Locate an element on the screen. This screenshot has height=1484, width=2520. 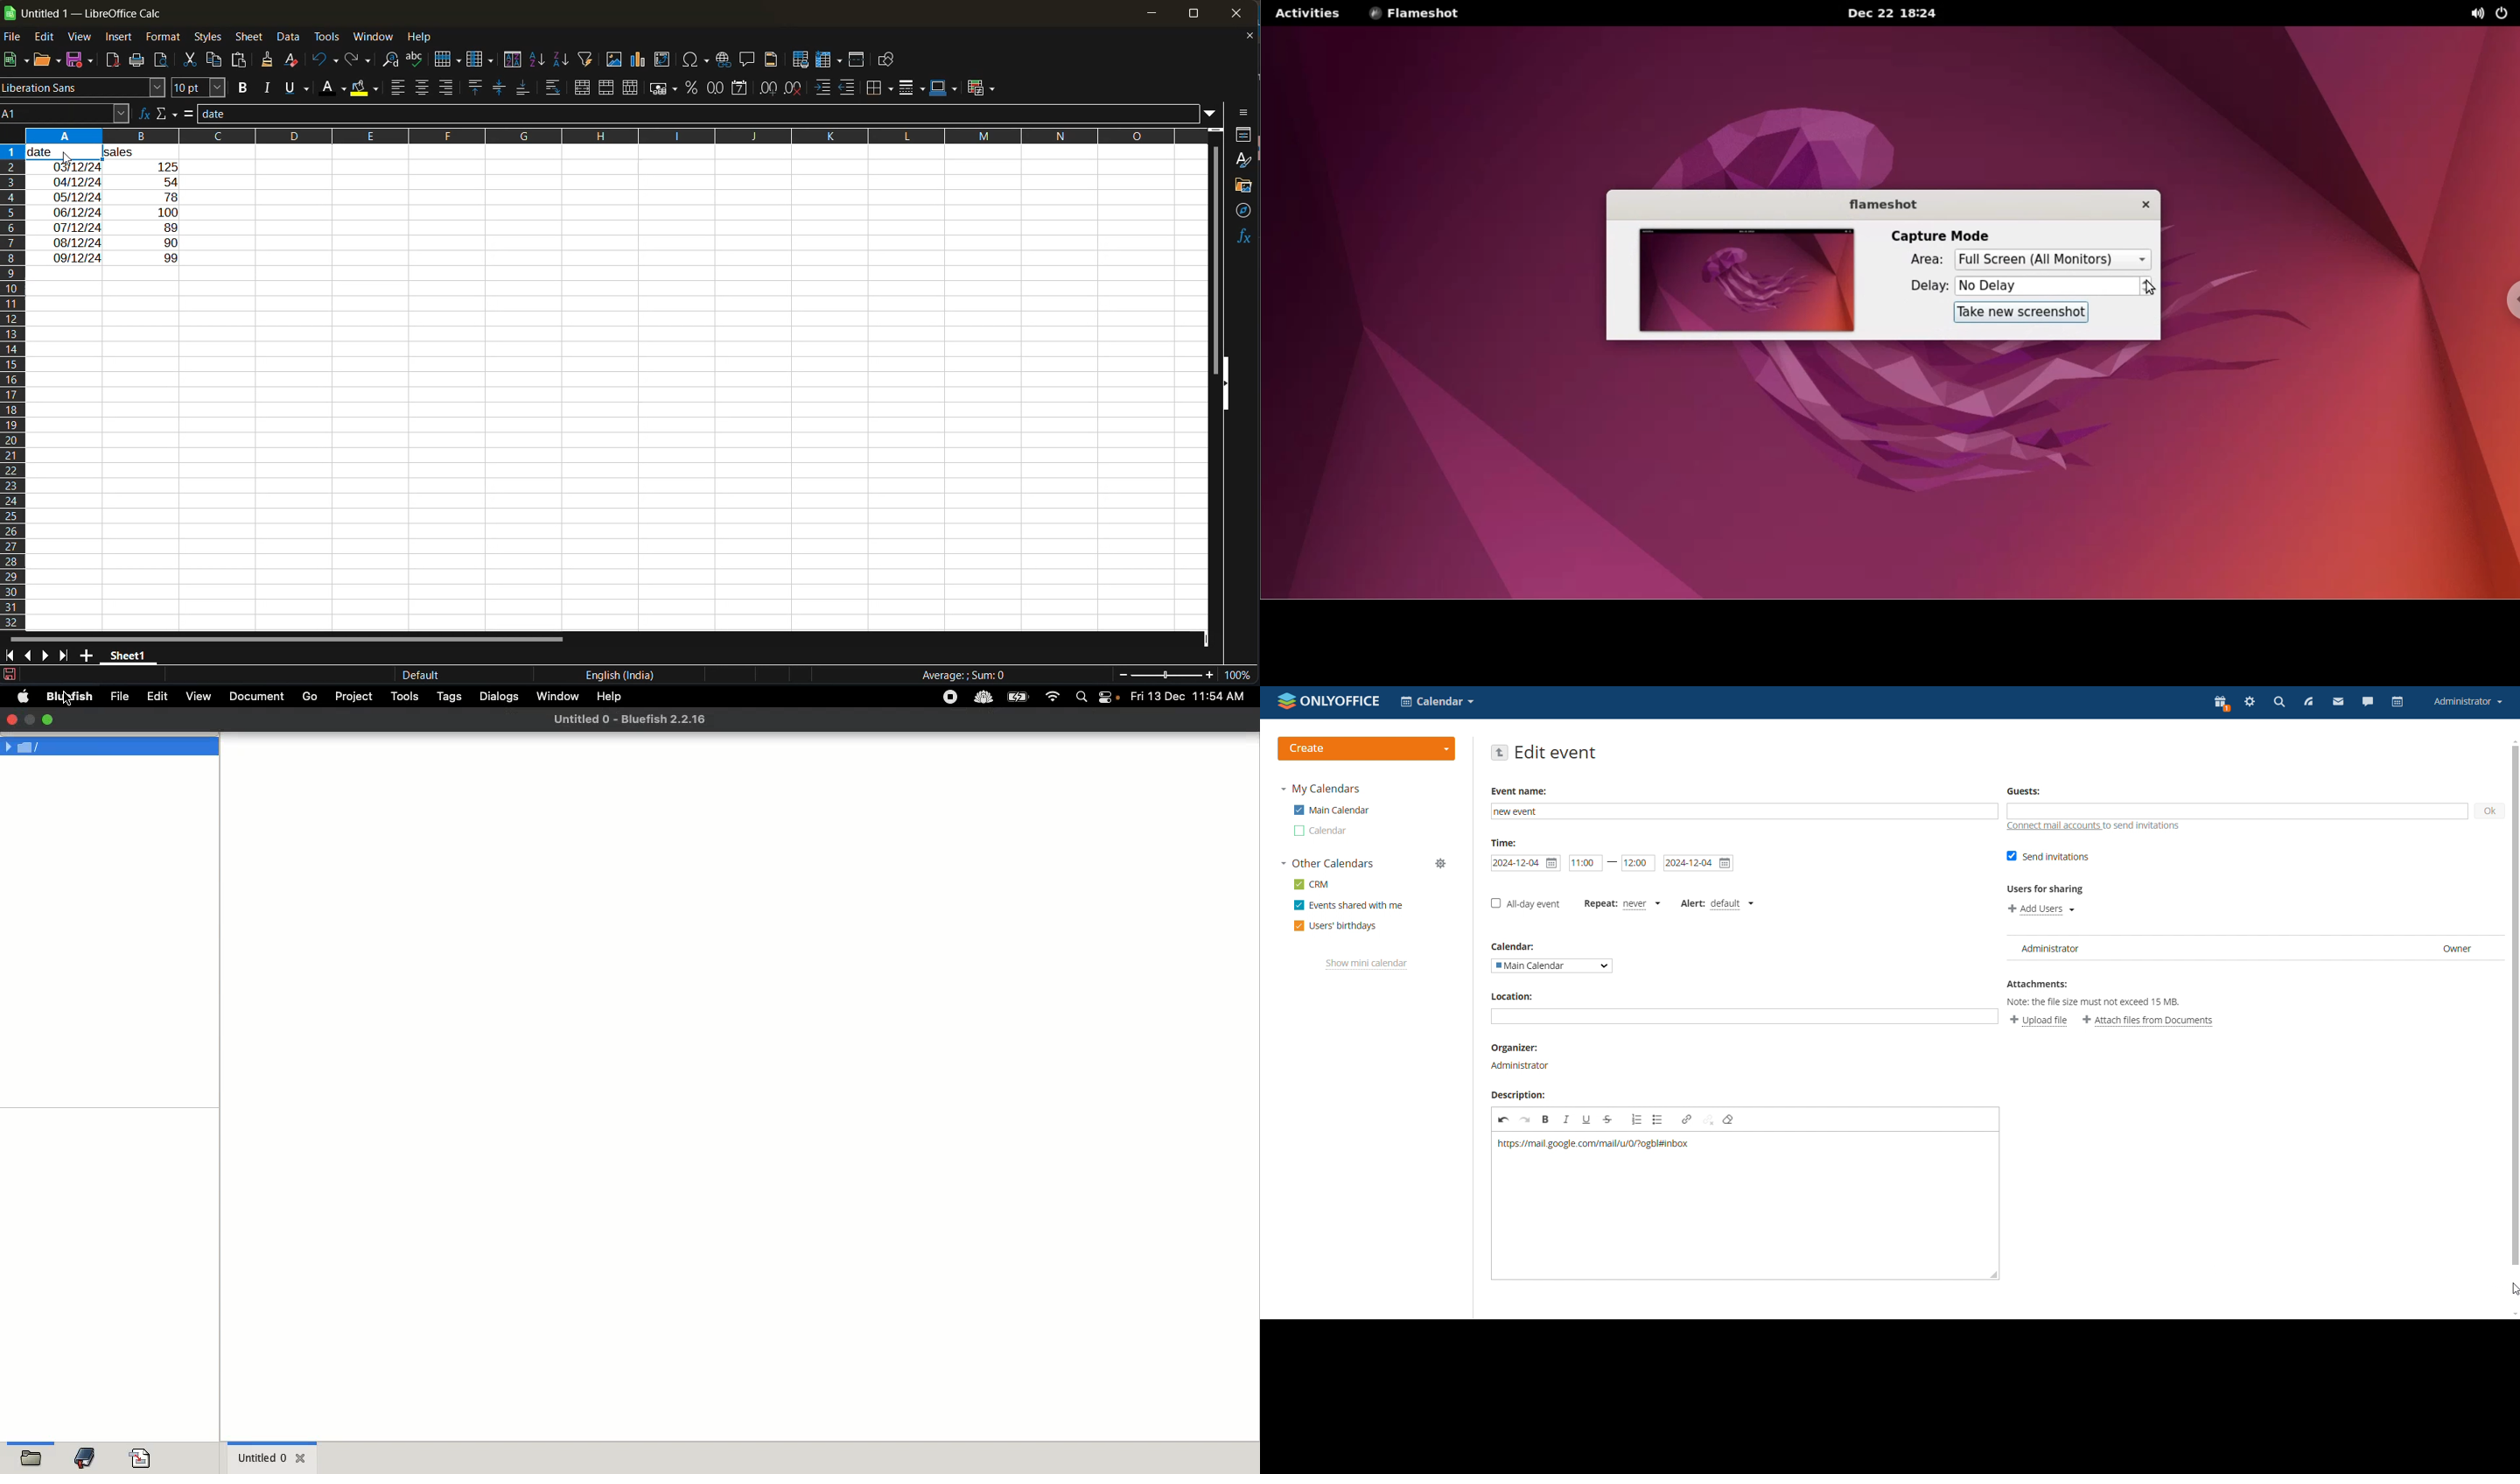
align right is located at coordinates (446, 87).